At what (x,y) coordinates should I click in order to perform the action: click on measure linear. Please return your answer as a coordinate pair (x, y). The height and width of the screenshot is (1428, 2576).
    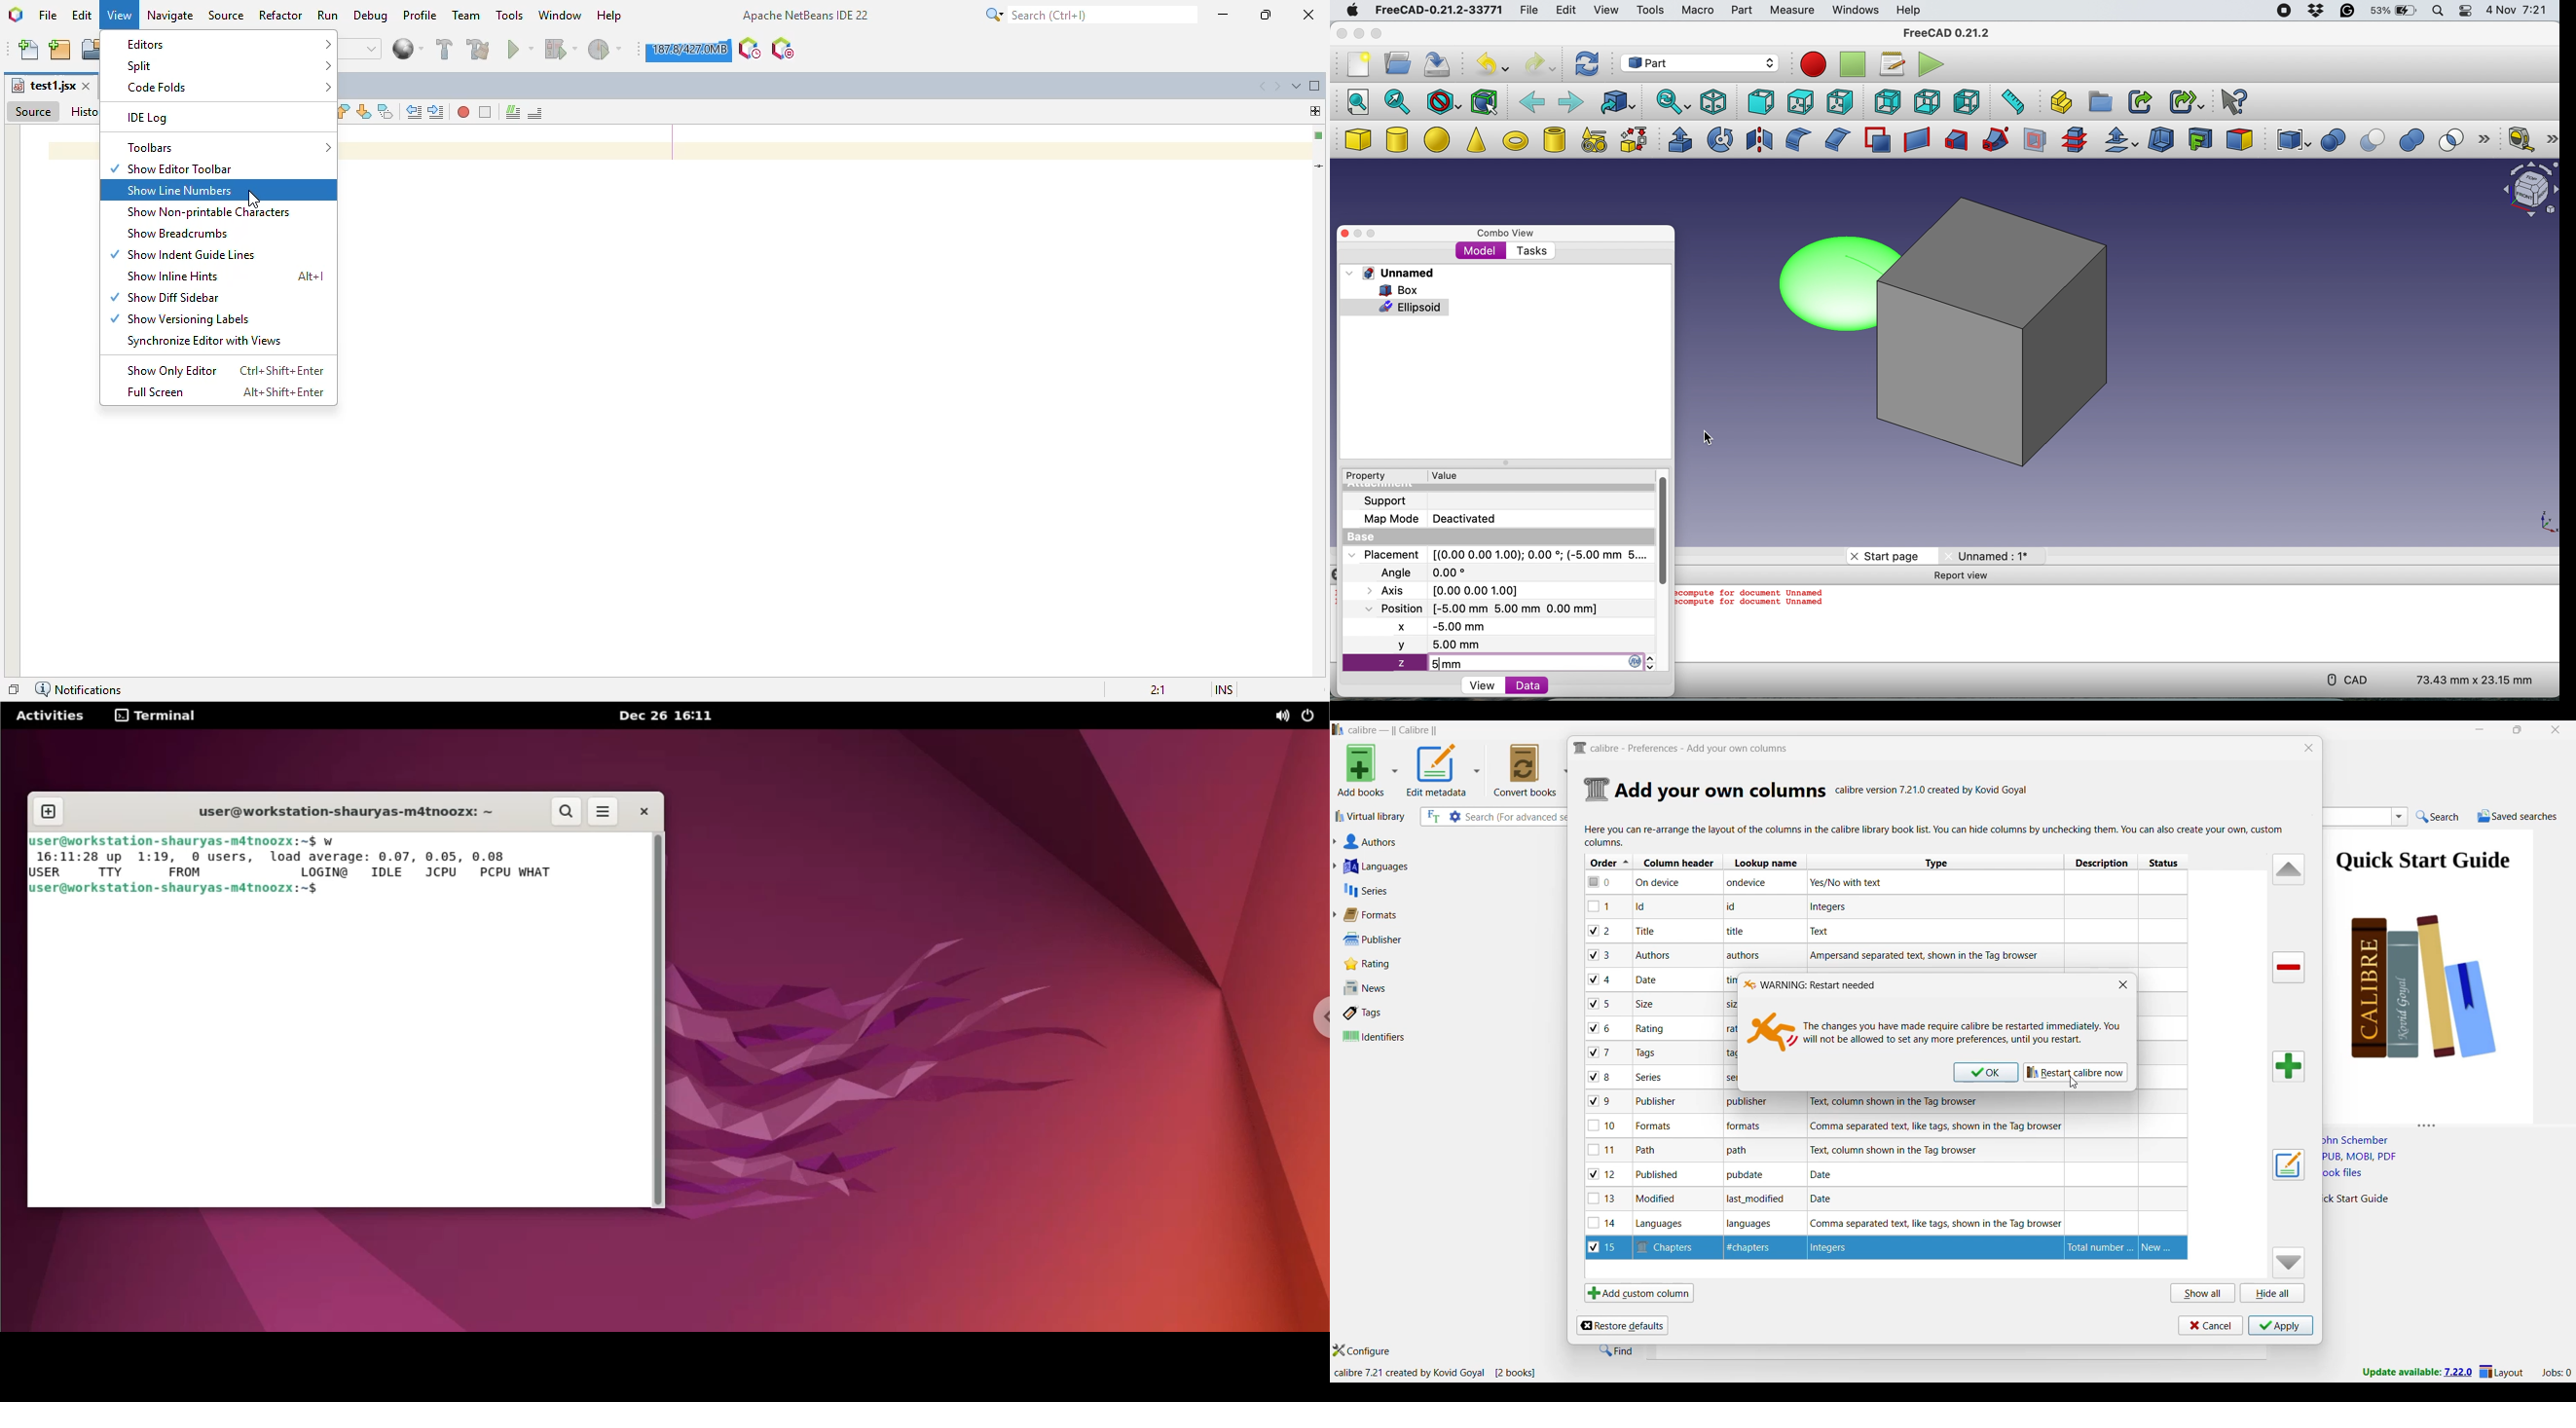
    Looking at the image, I should click on (2520, 138).